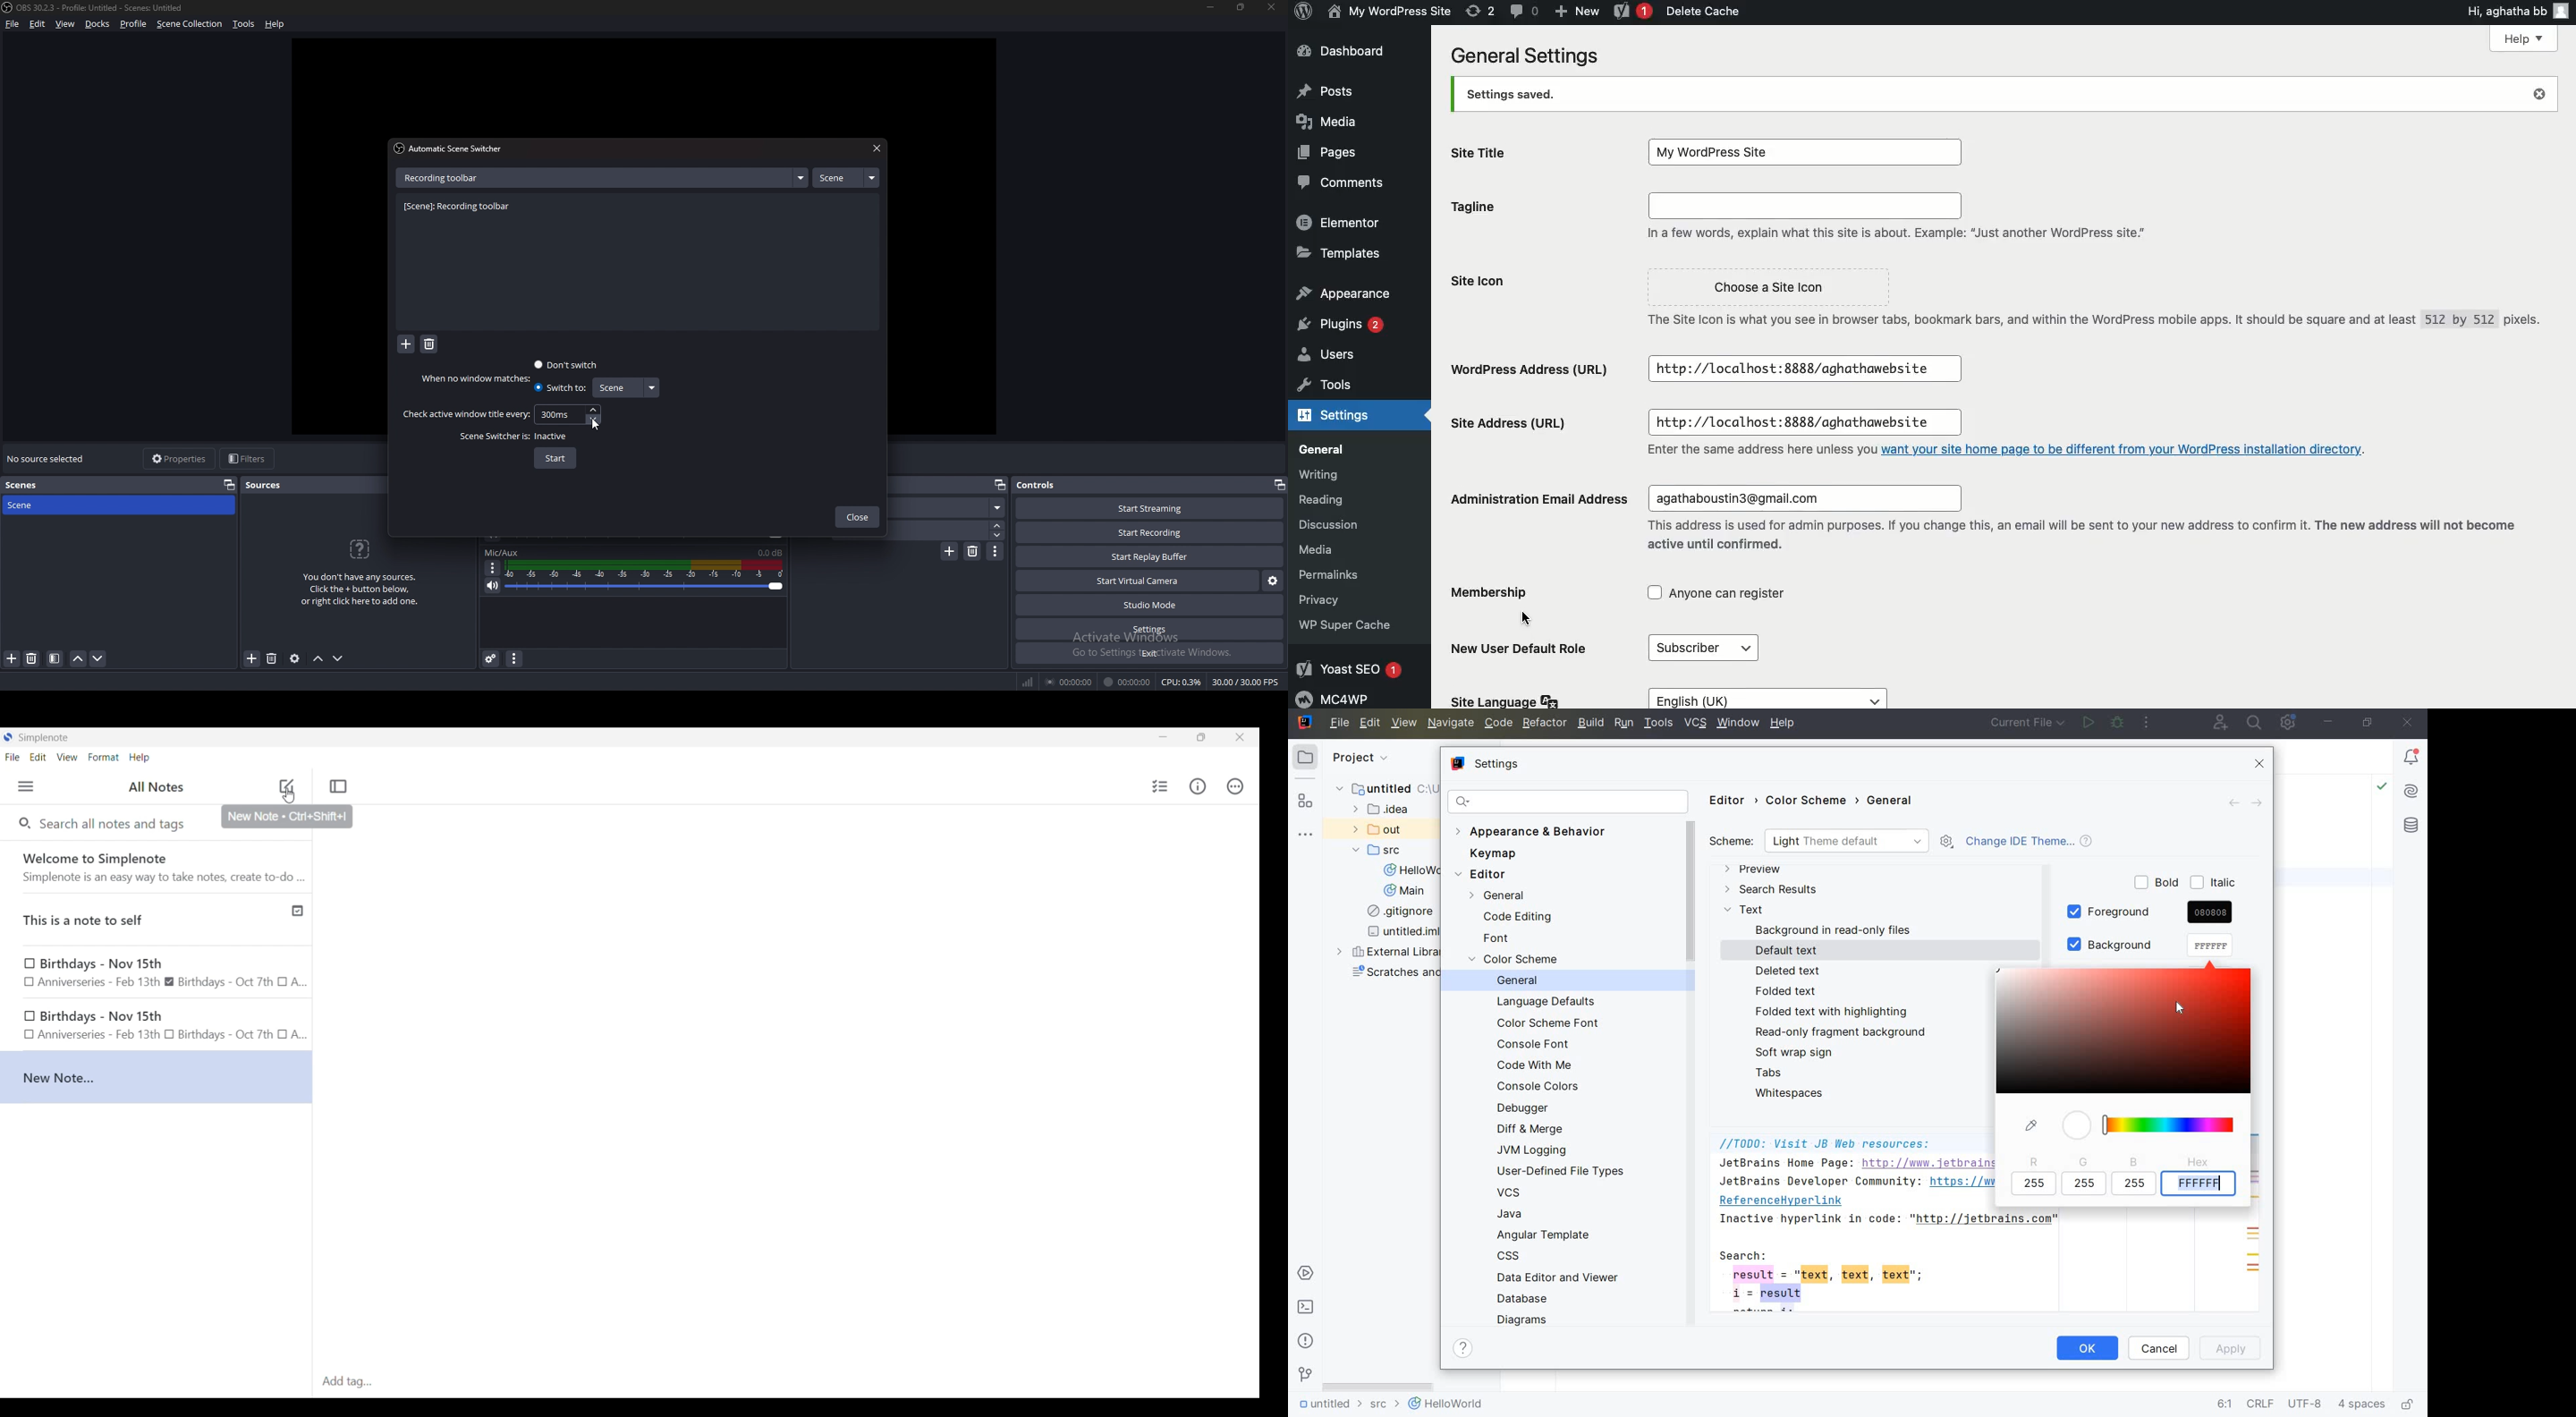 This screenshot has width=2576, height=1428. What do you see at coordinates (12, 658) in the screenshot?
I see `add scene` at bounding box center [12, 658].